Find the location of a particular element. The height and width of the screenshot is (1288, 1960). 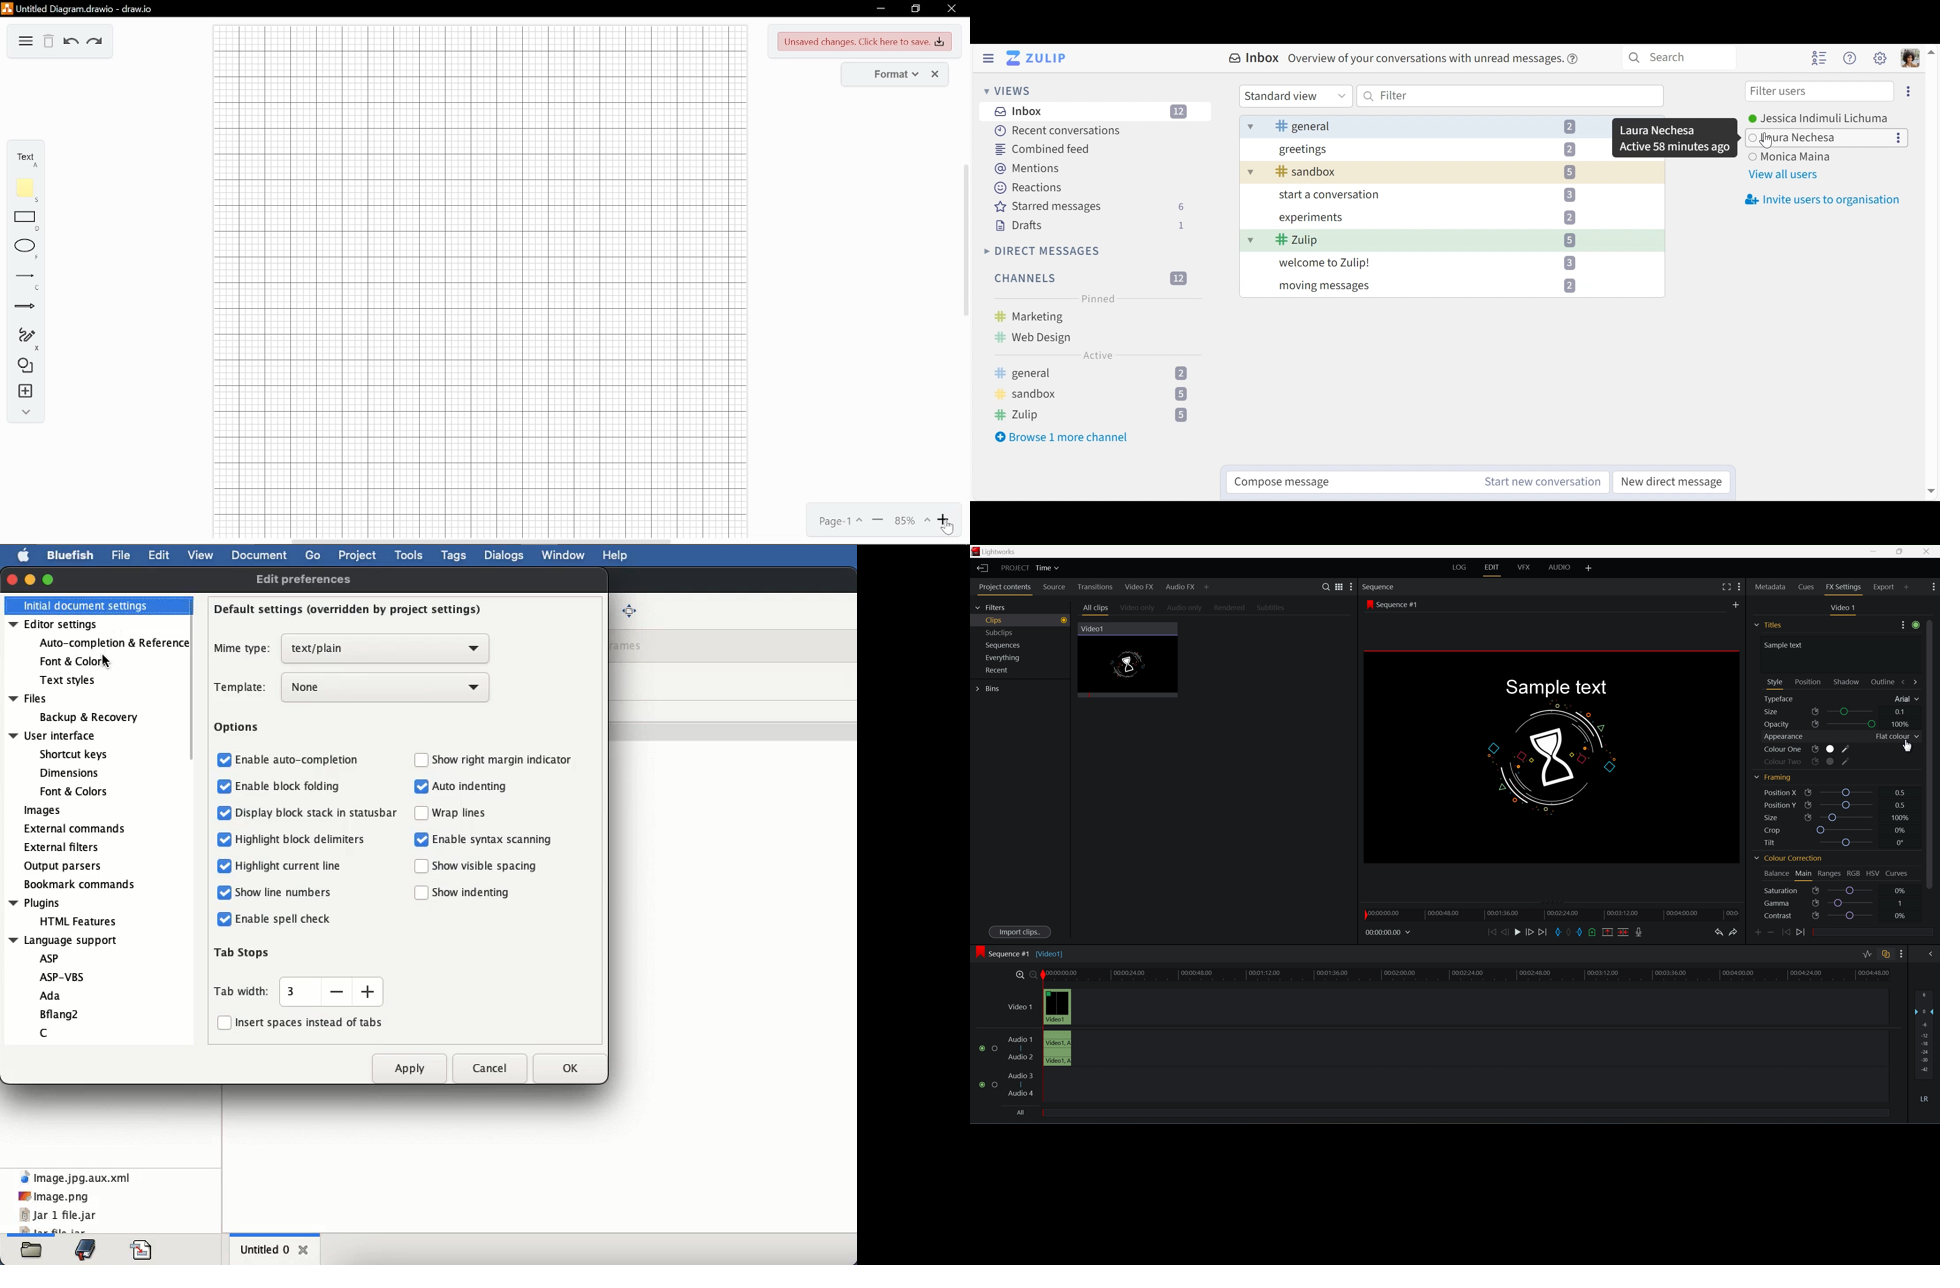

typeface is located at coordinates (1782, 700).